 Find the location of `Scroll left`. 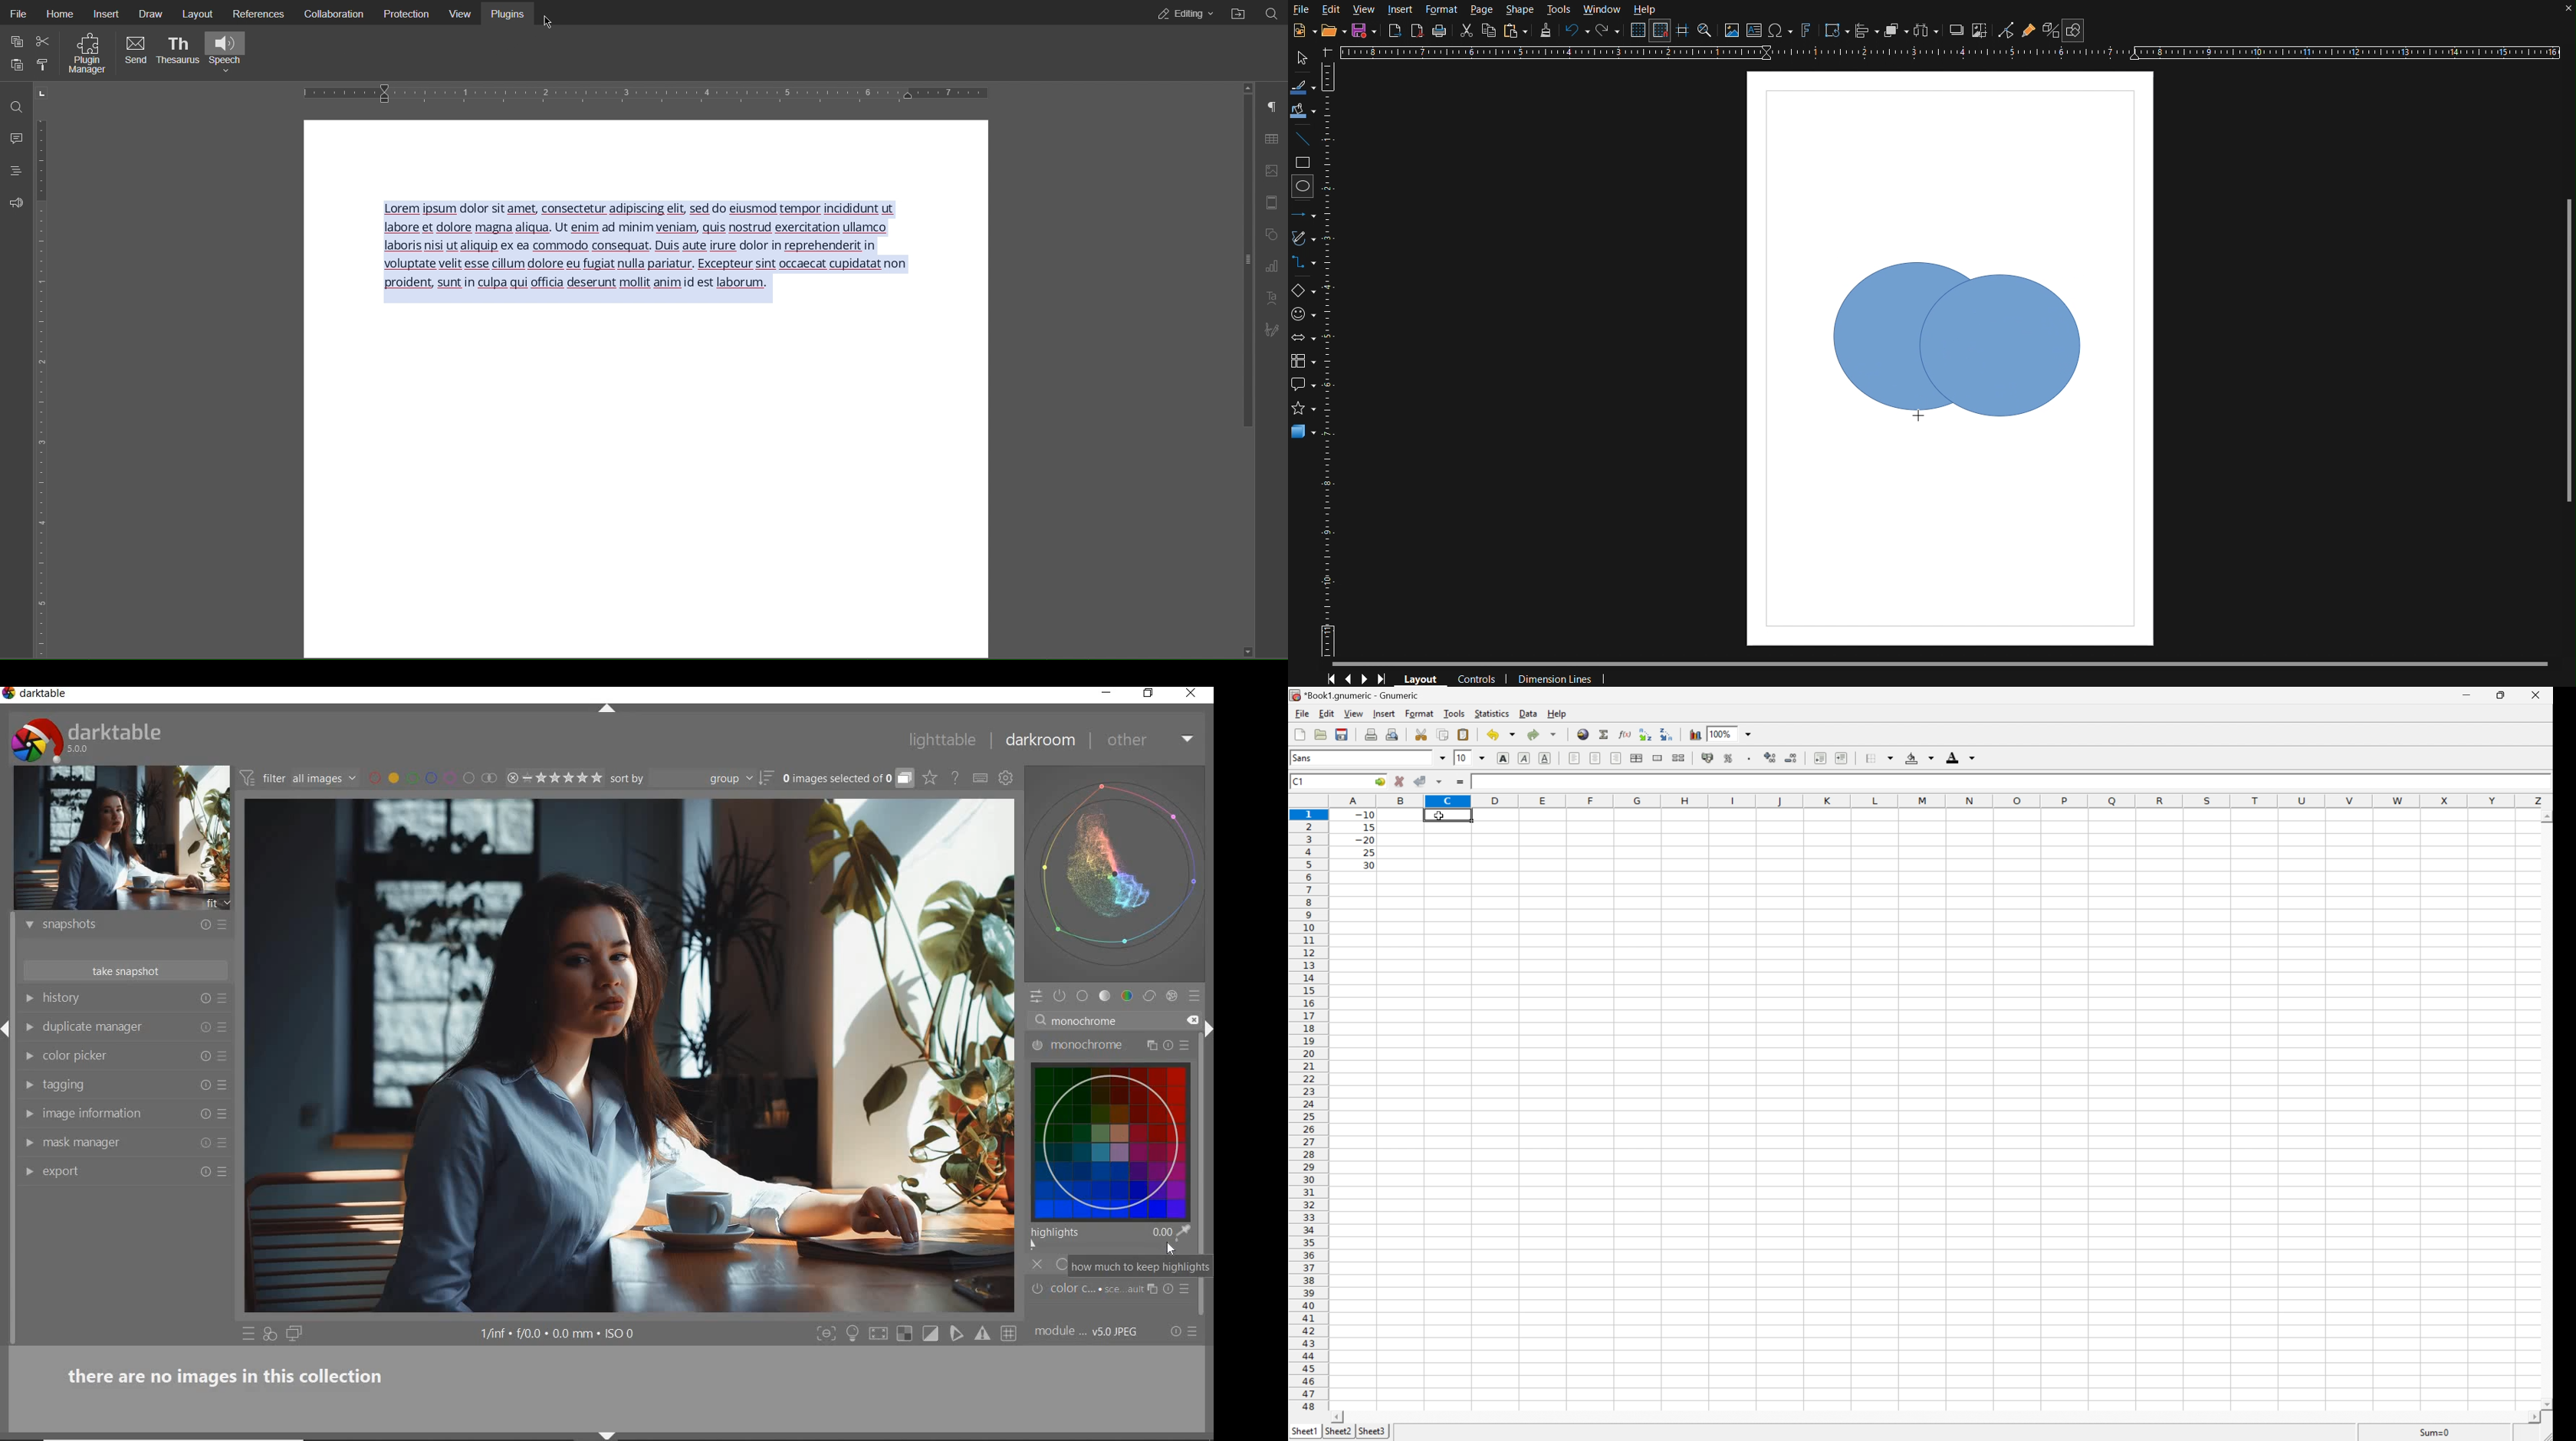

Scroll left is located at coordinates (1339, 1416).